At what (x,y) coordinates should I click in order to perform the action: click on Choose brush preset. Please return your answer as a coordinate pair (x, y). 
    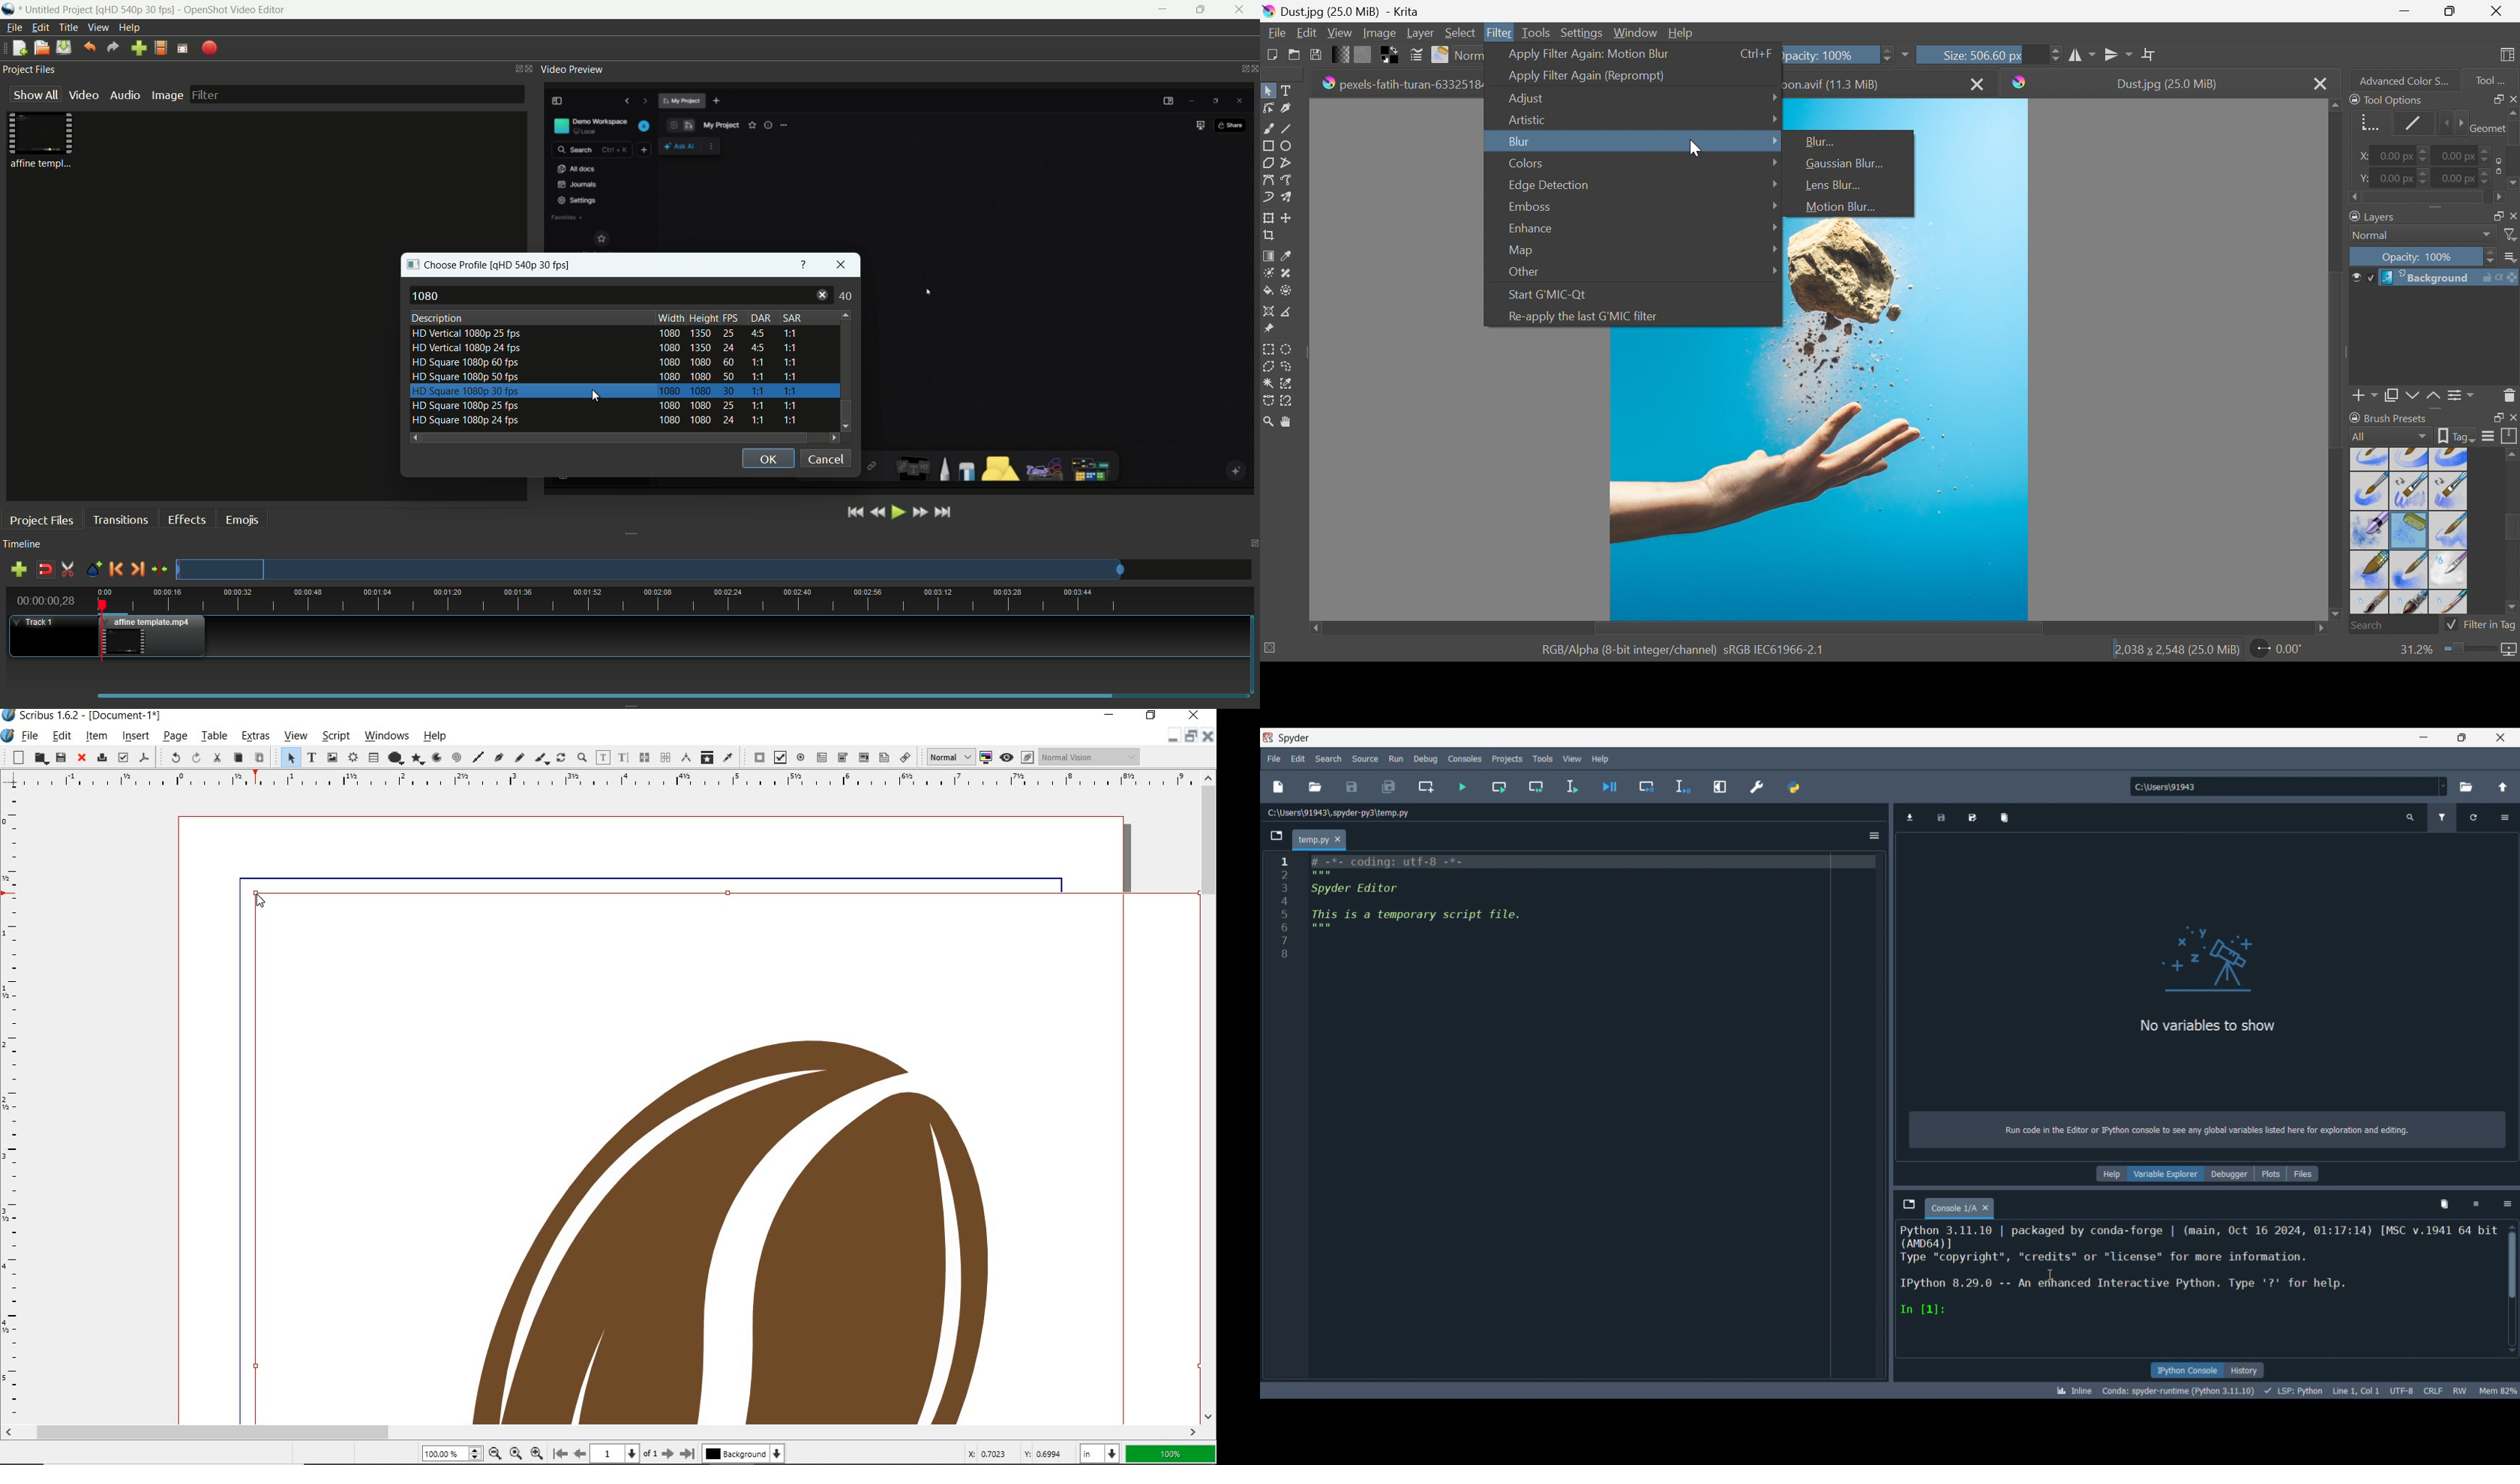
    Looking at the image, I should click on (1441, 55).